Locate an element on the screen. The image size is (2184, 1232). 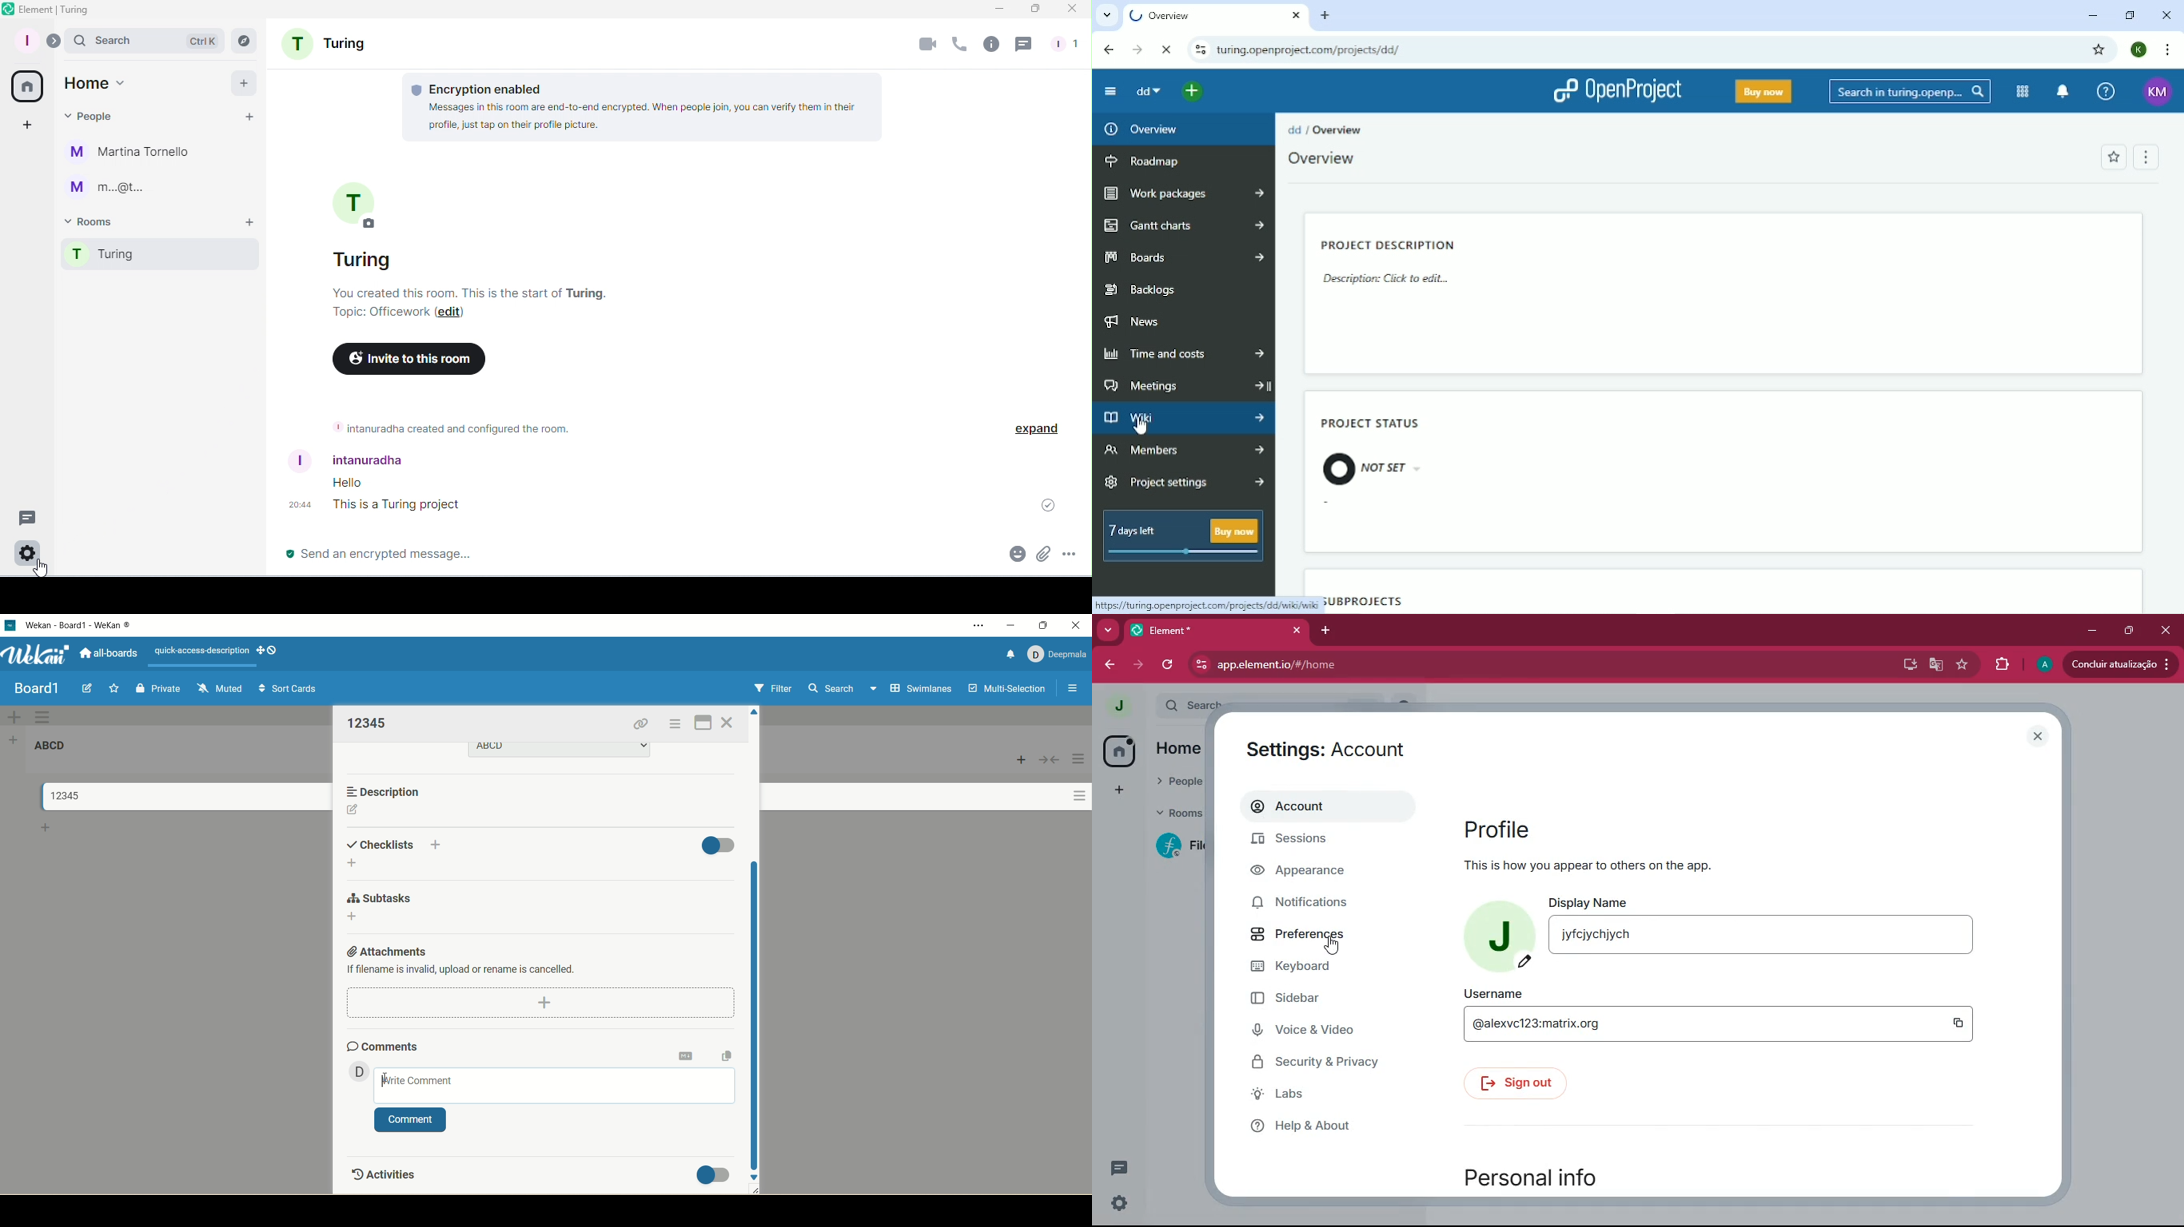
dd is located at coordinates (544, 1003).